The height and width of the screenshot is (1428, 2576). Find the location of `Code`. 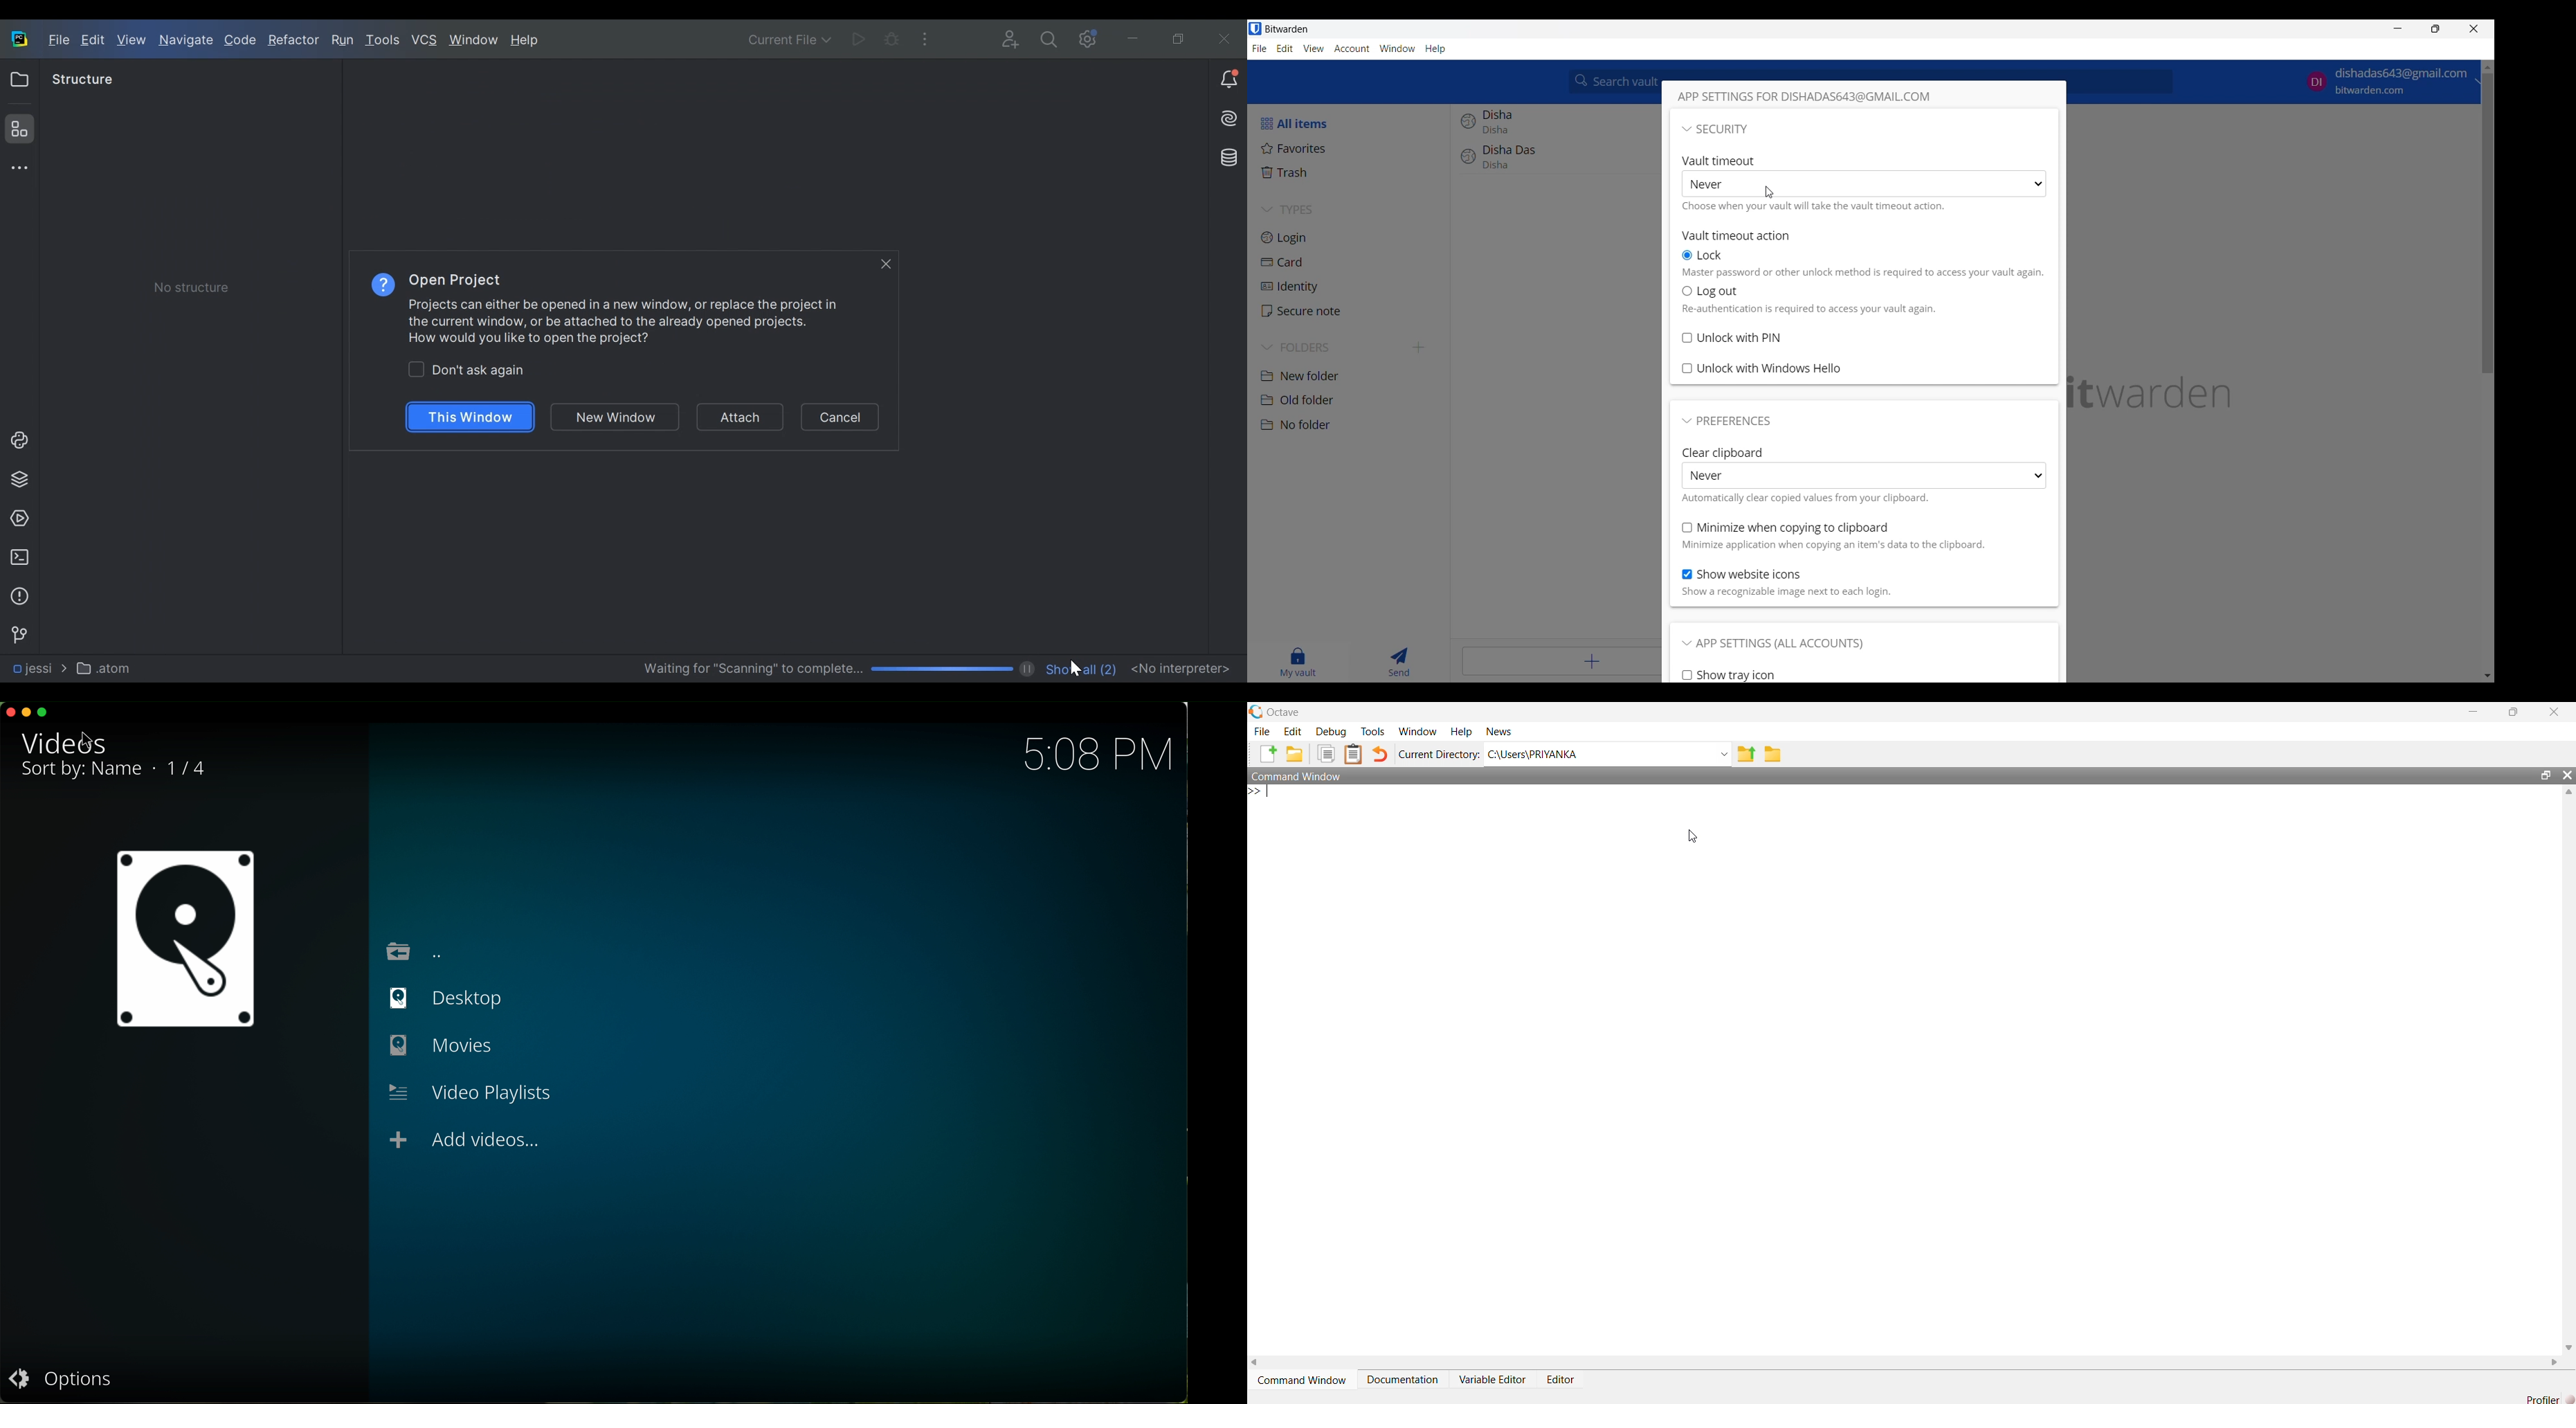

Code is located at coordinates (240, 42).